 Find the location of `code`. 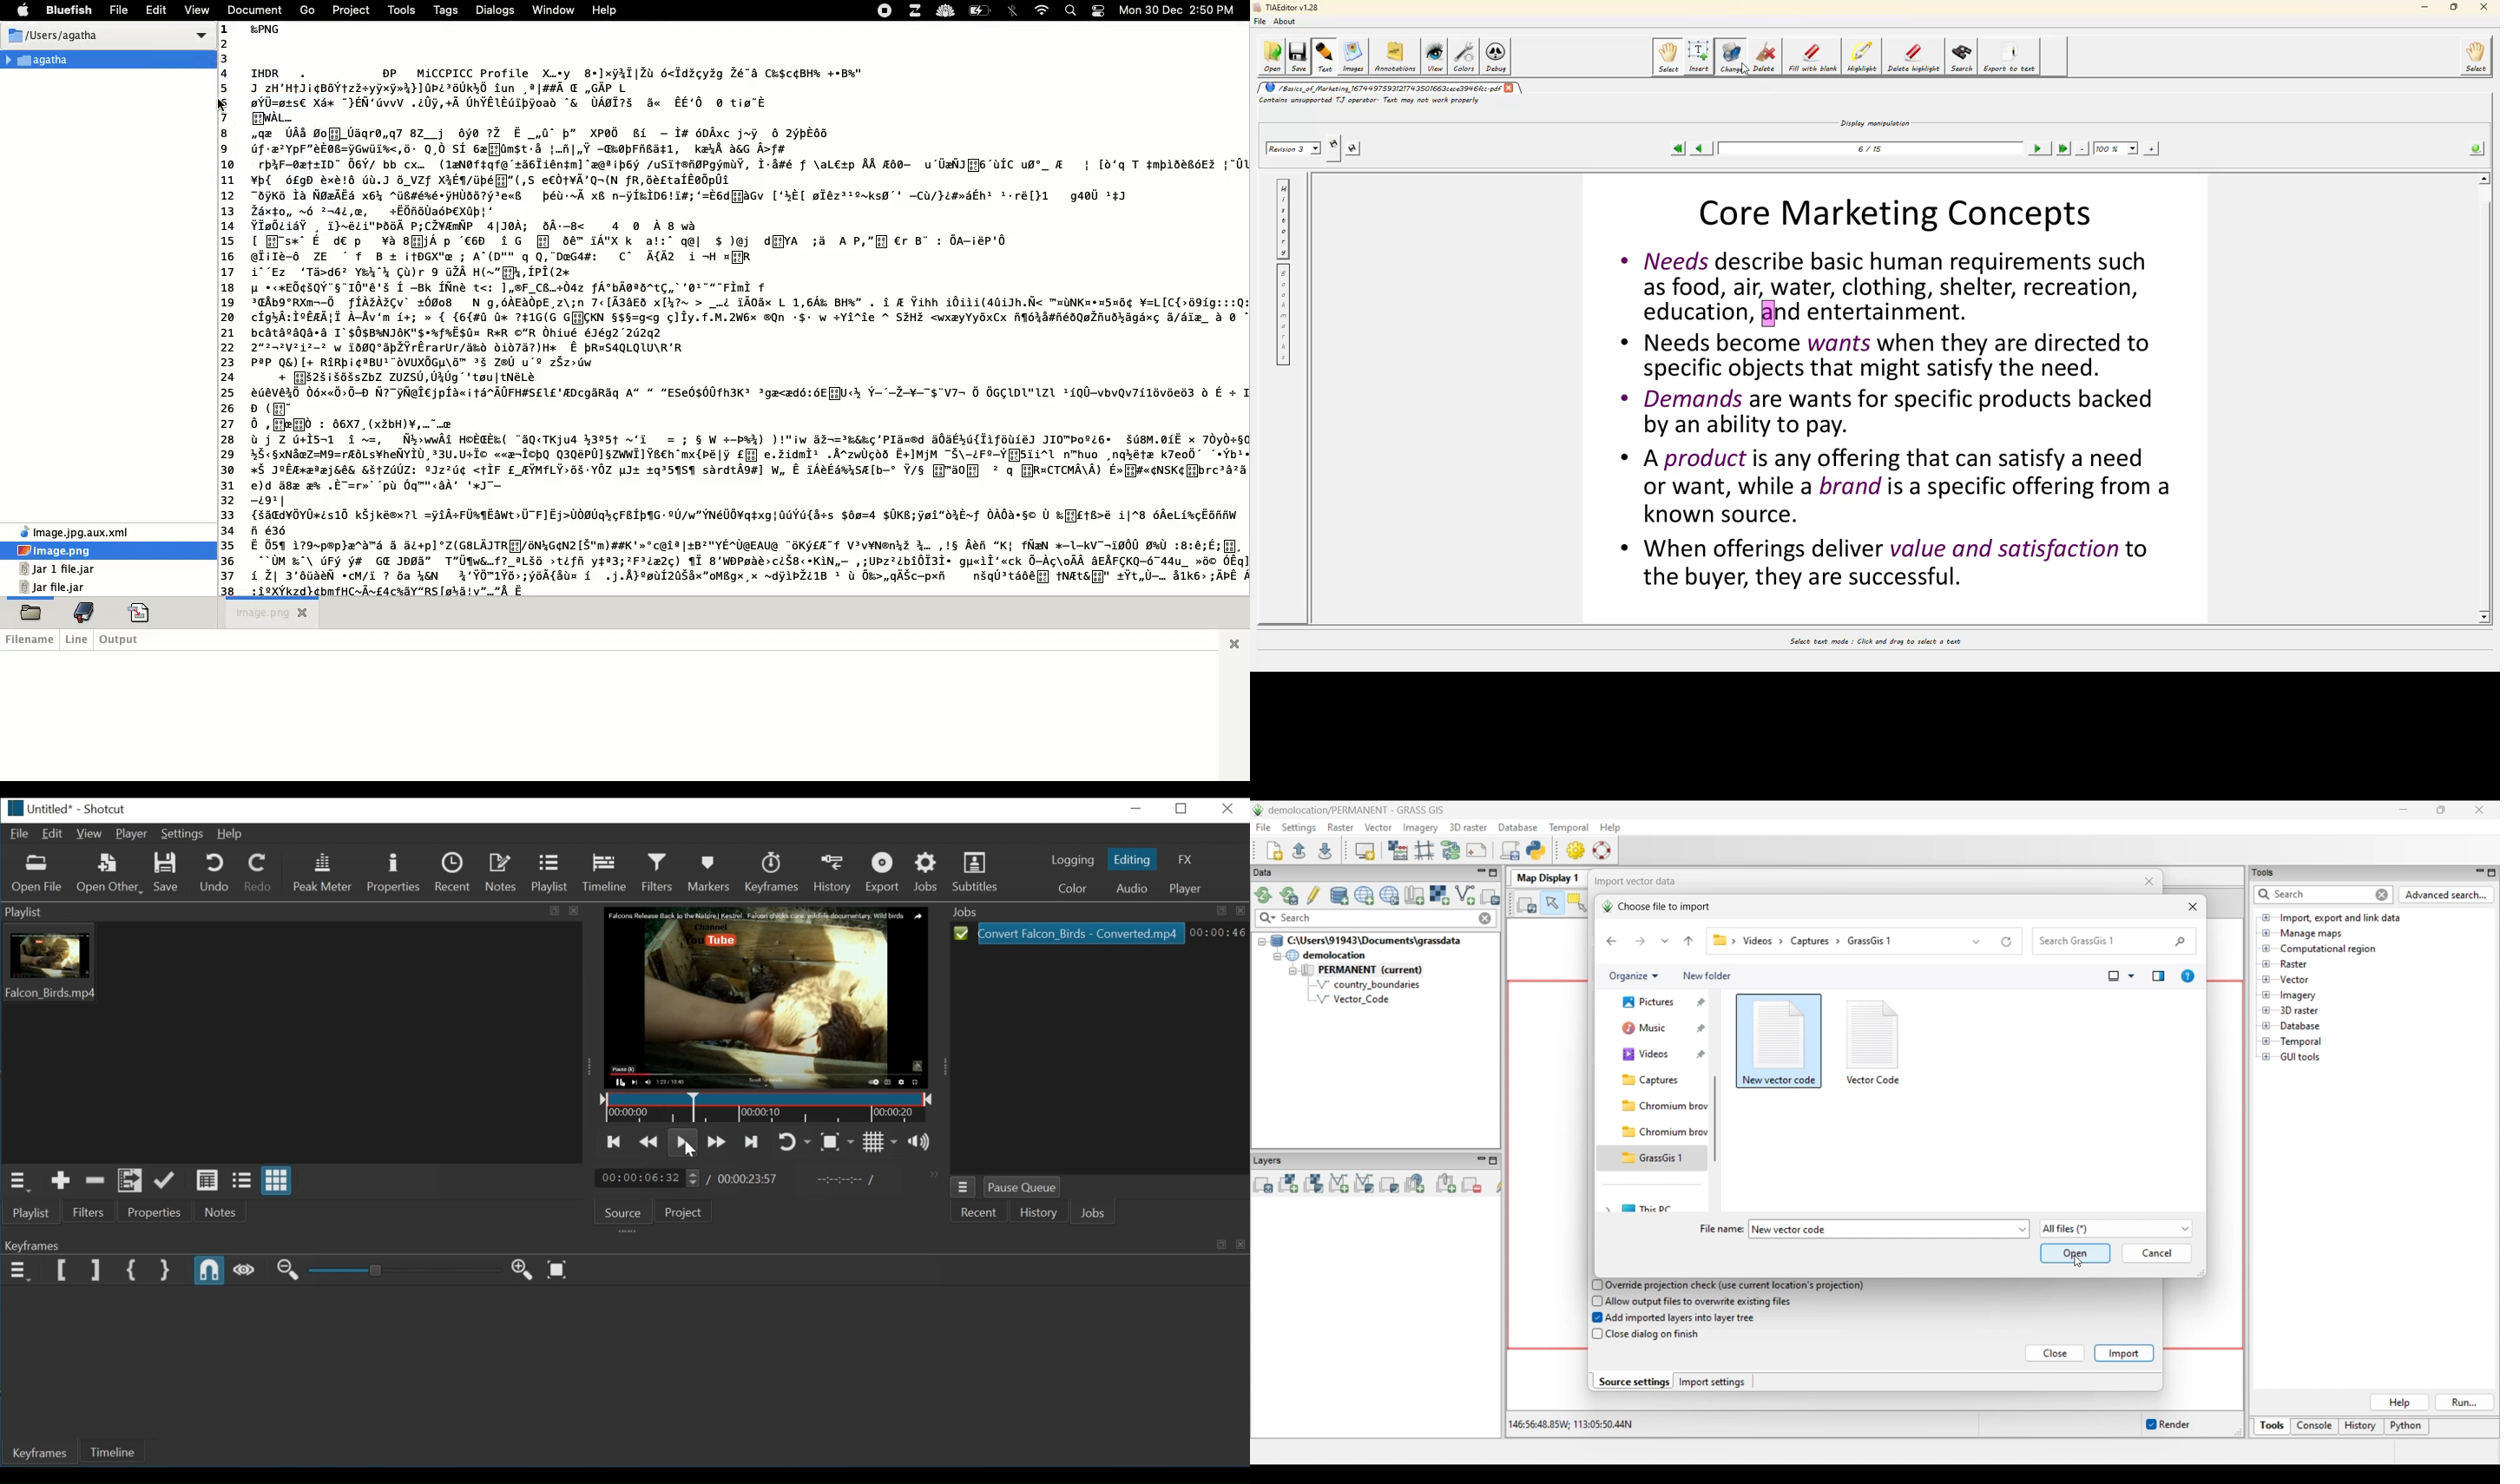

code is located at coordinates (141, 613).